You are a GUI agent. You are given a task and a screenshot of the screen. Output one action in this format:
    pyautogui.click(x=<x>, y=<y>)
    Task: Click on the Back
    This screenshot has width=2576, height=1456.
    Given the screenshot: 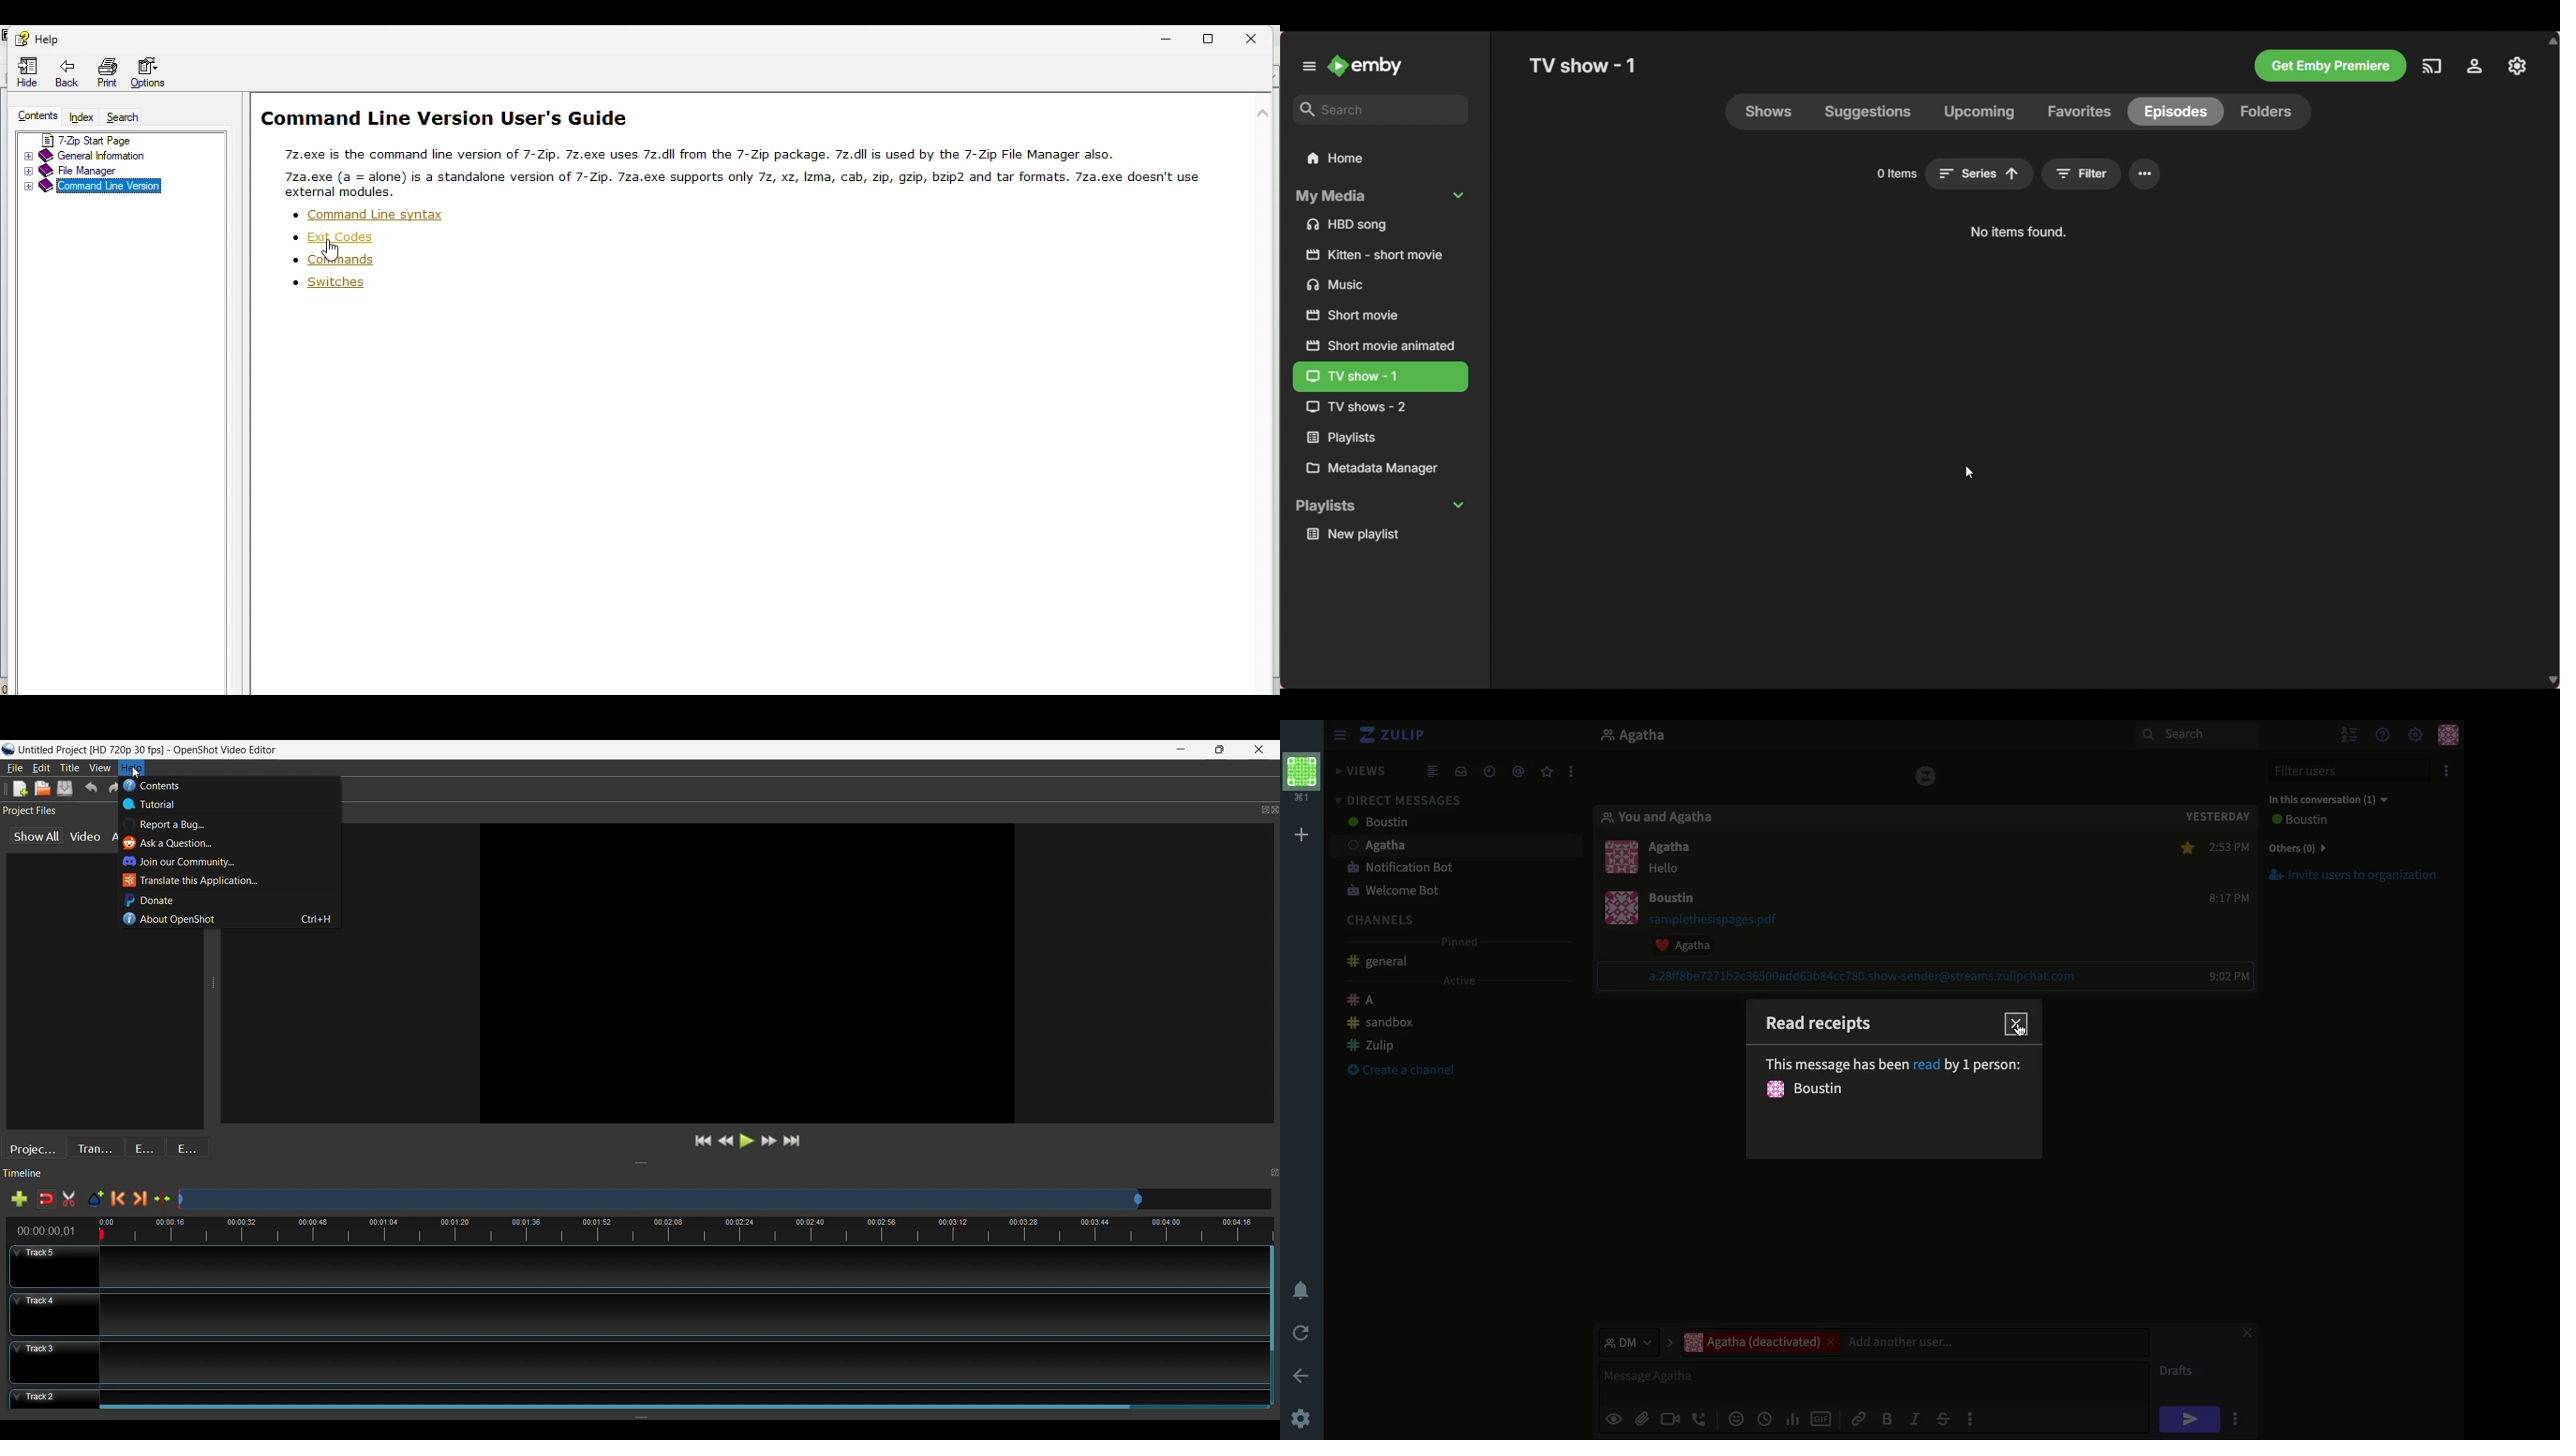 What is the action you would take?
    pyautogui.click(x=72, y=72)
    